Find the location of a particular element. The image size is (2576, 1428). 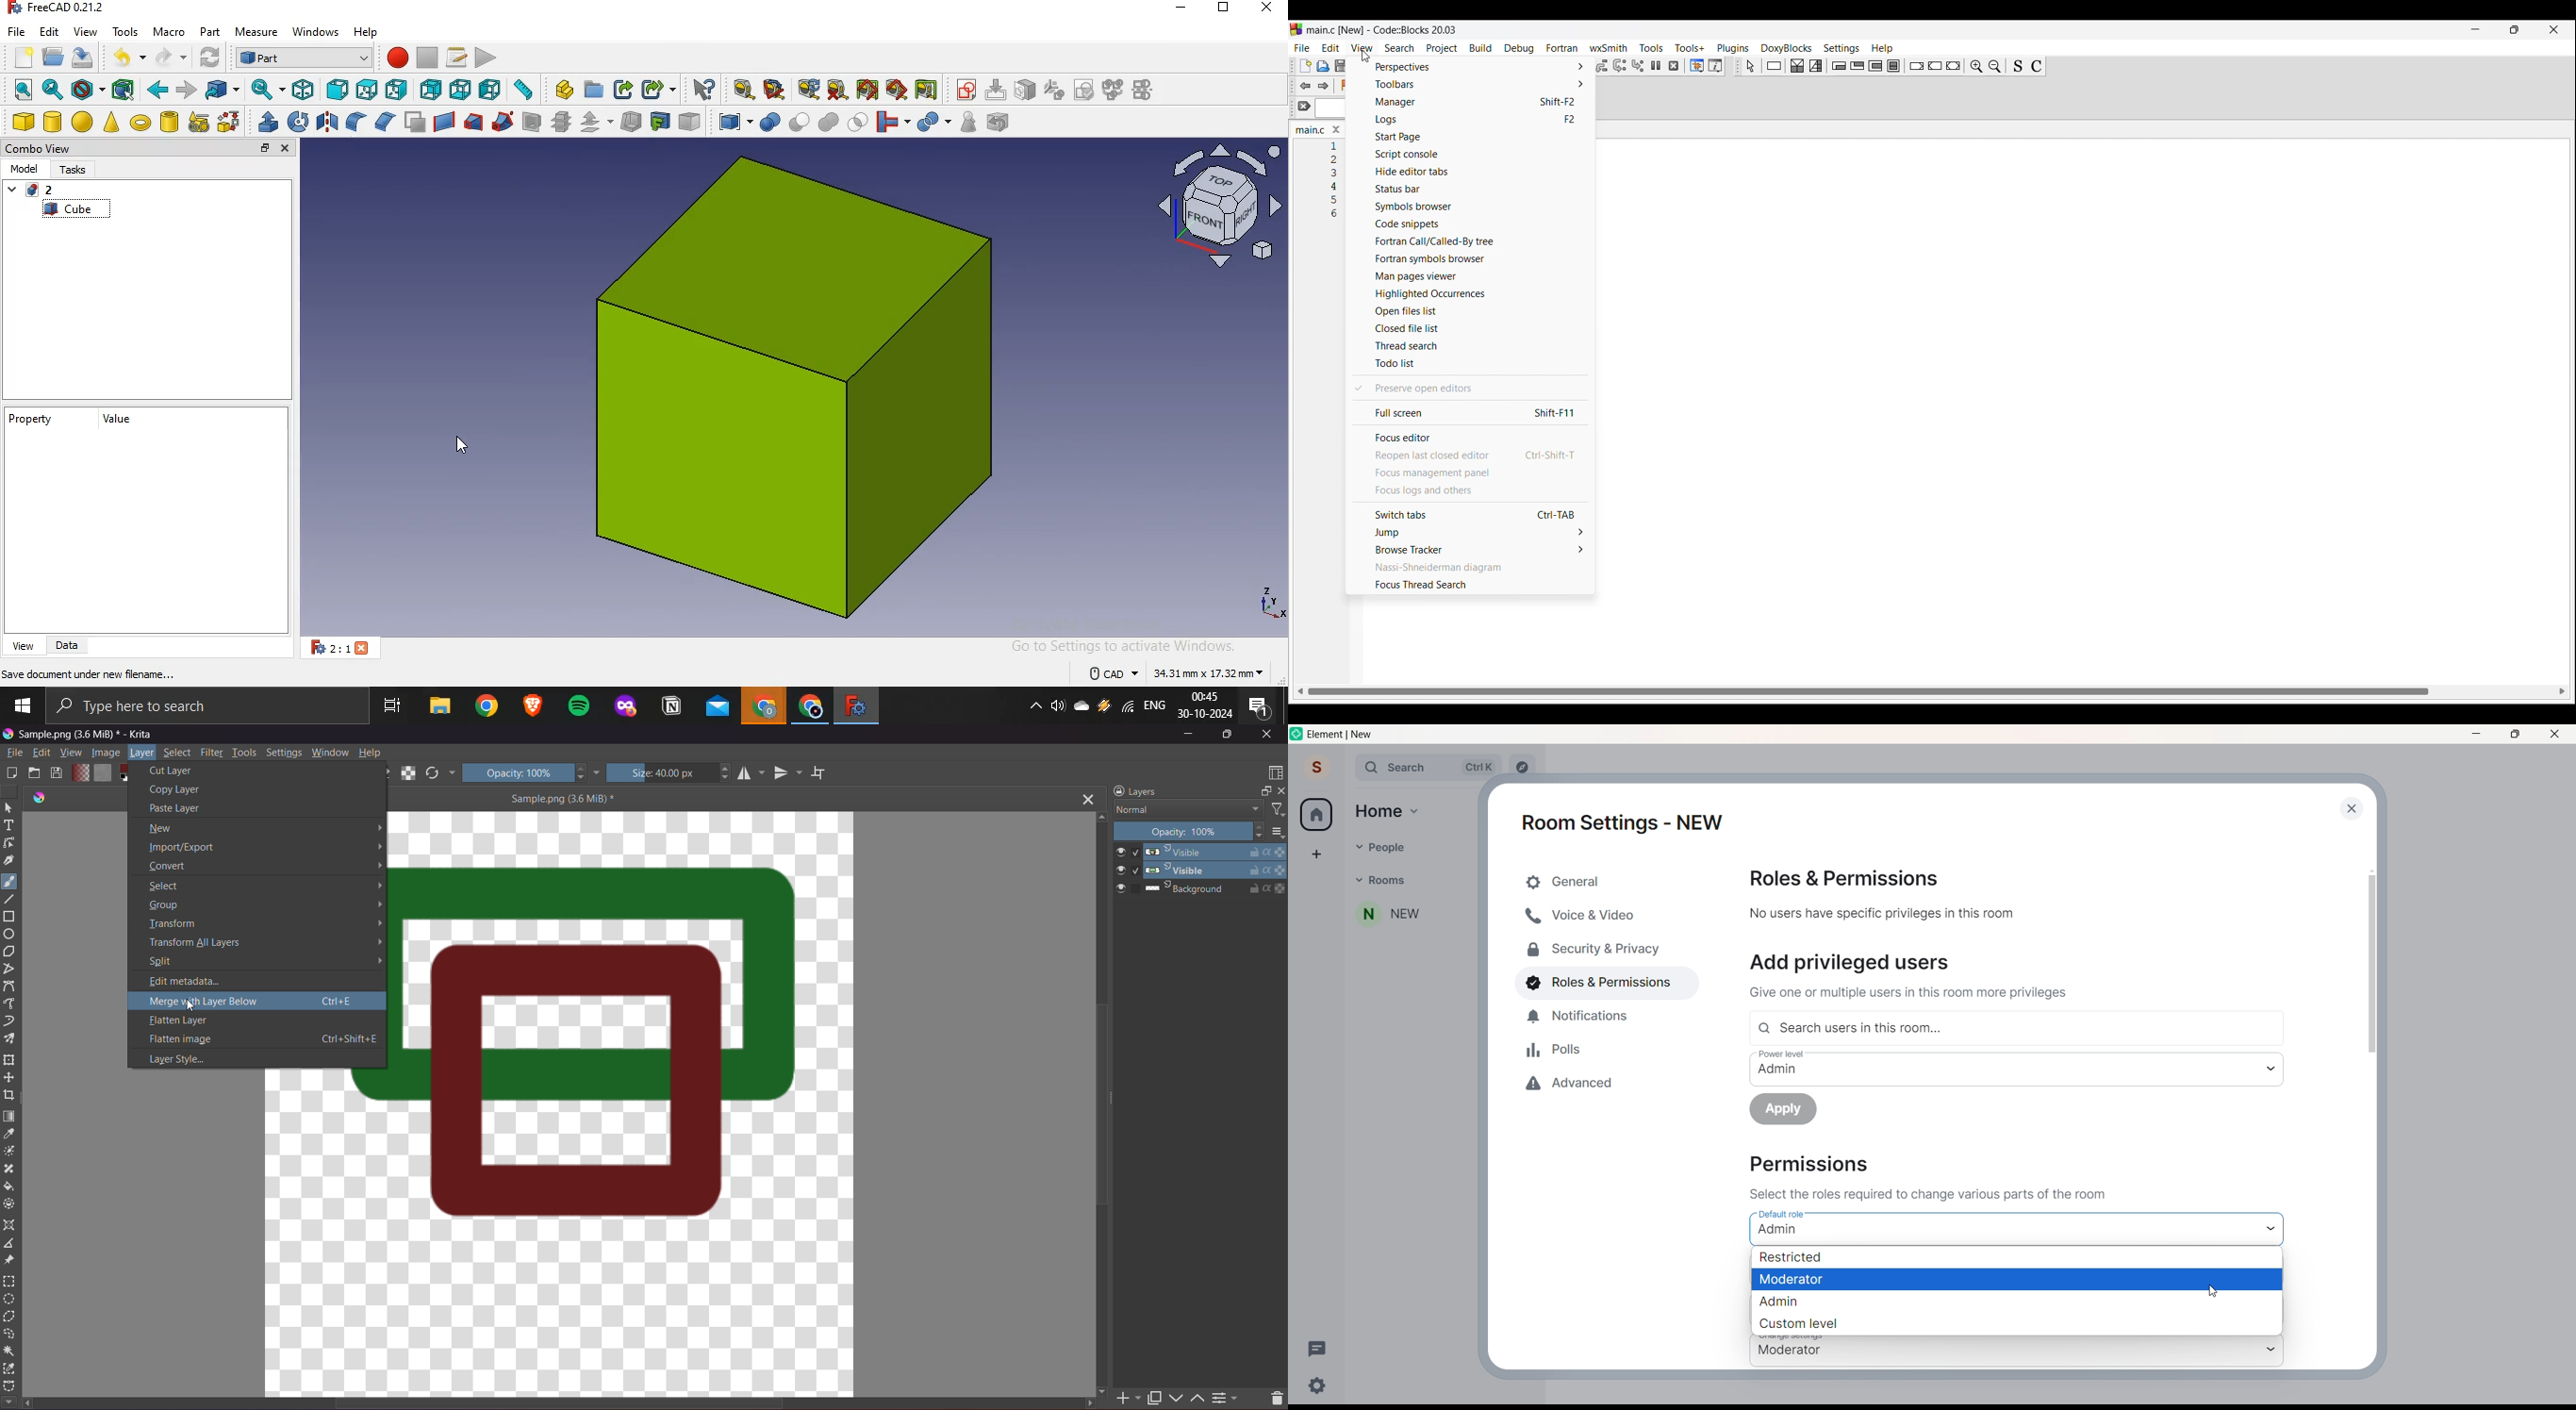

start is located at coordinates (19, 708).